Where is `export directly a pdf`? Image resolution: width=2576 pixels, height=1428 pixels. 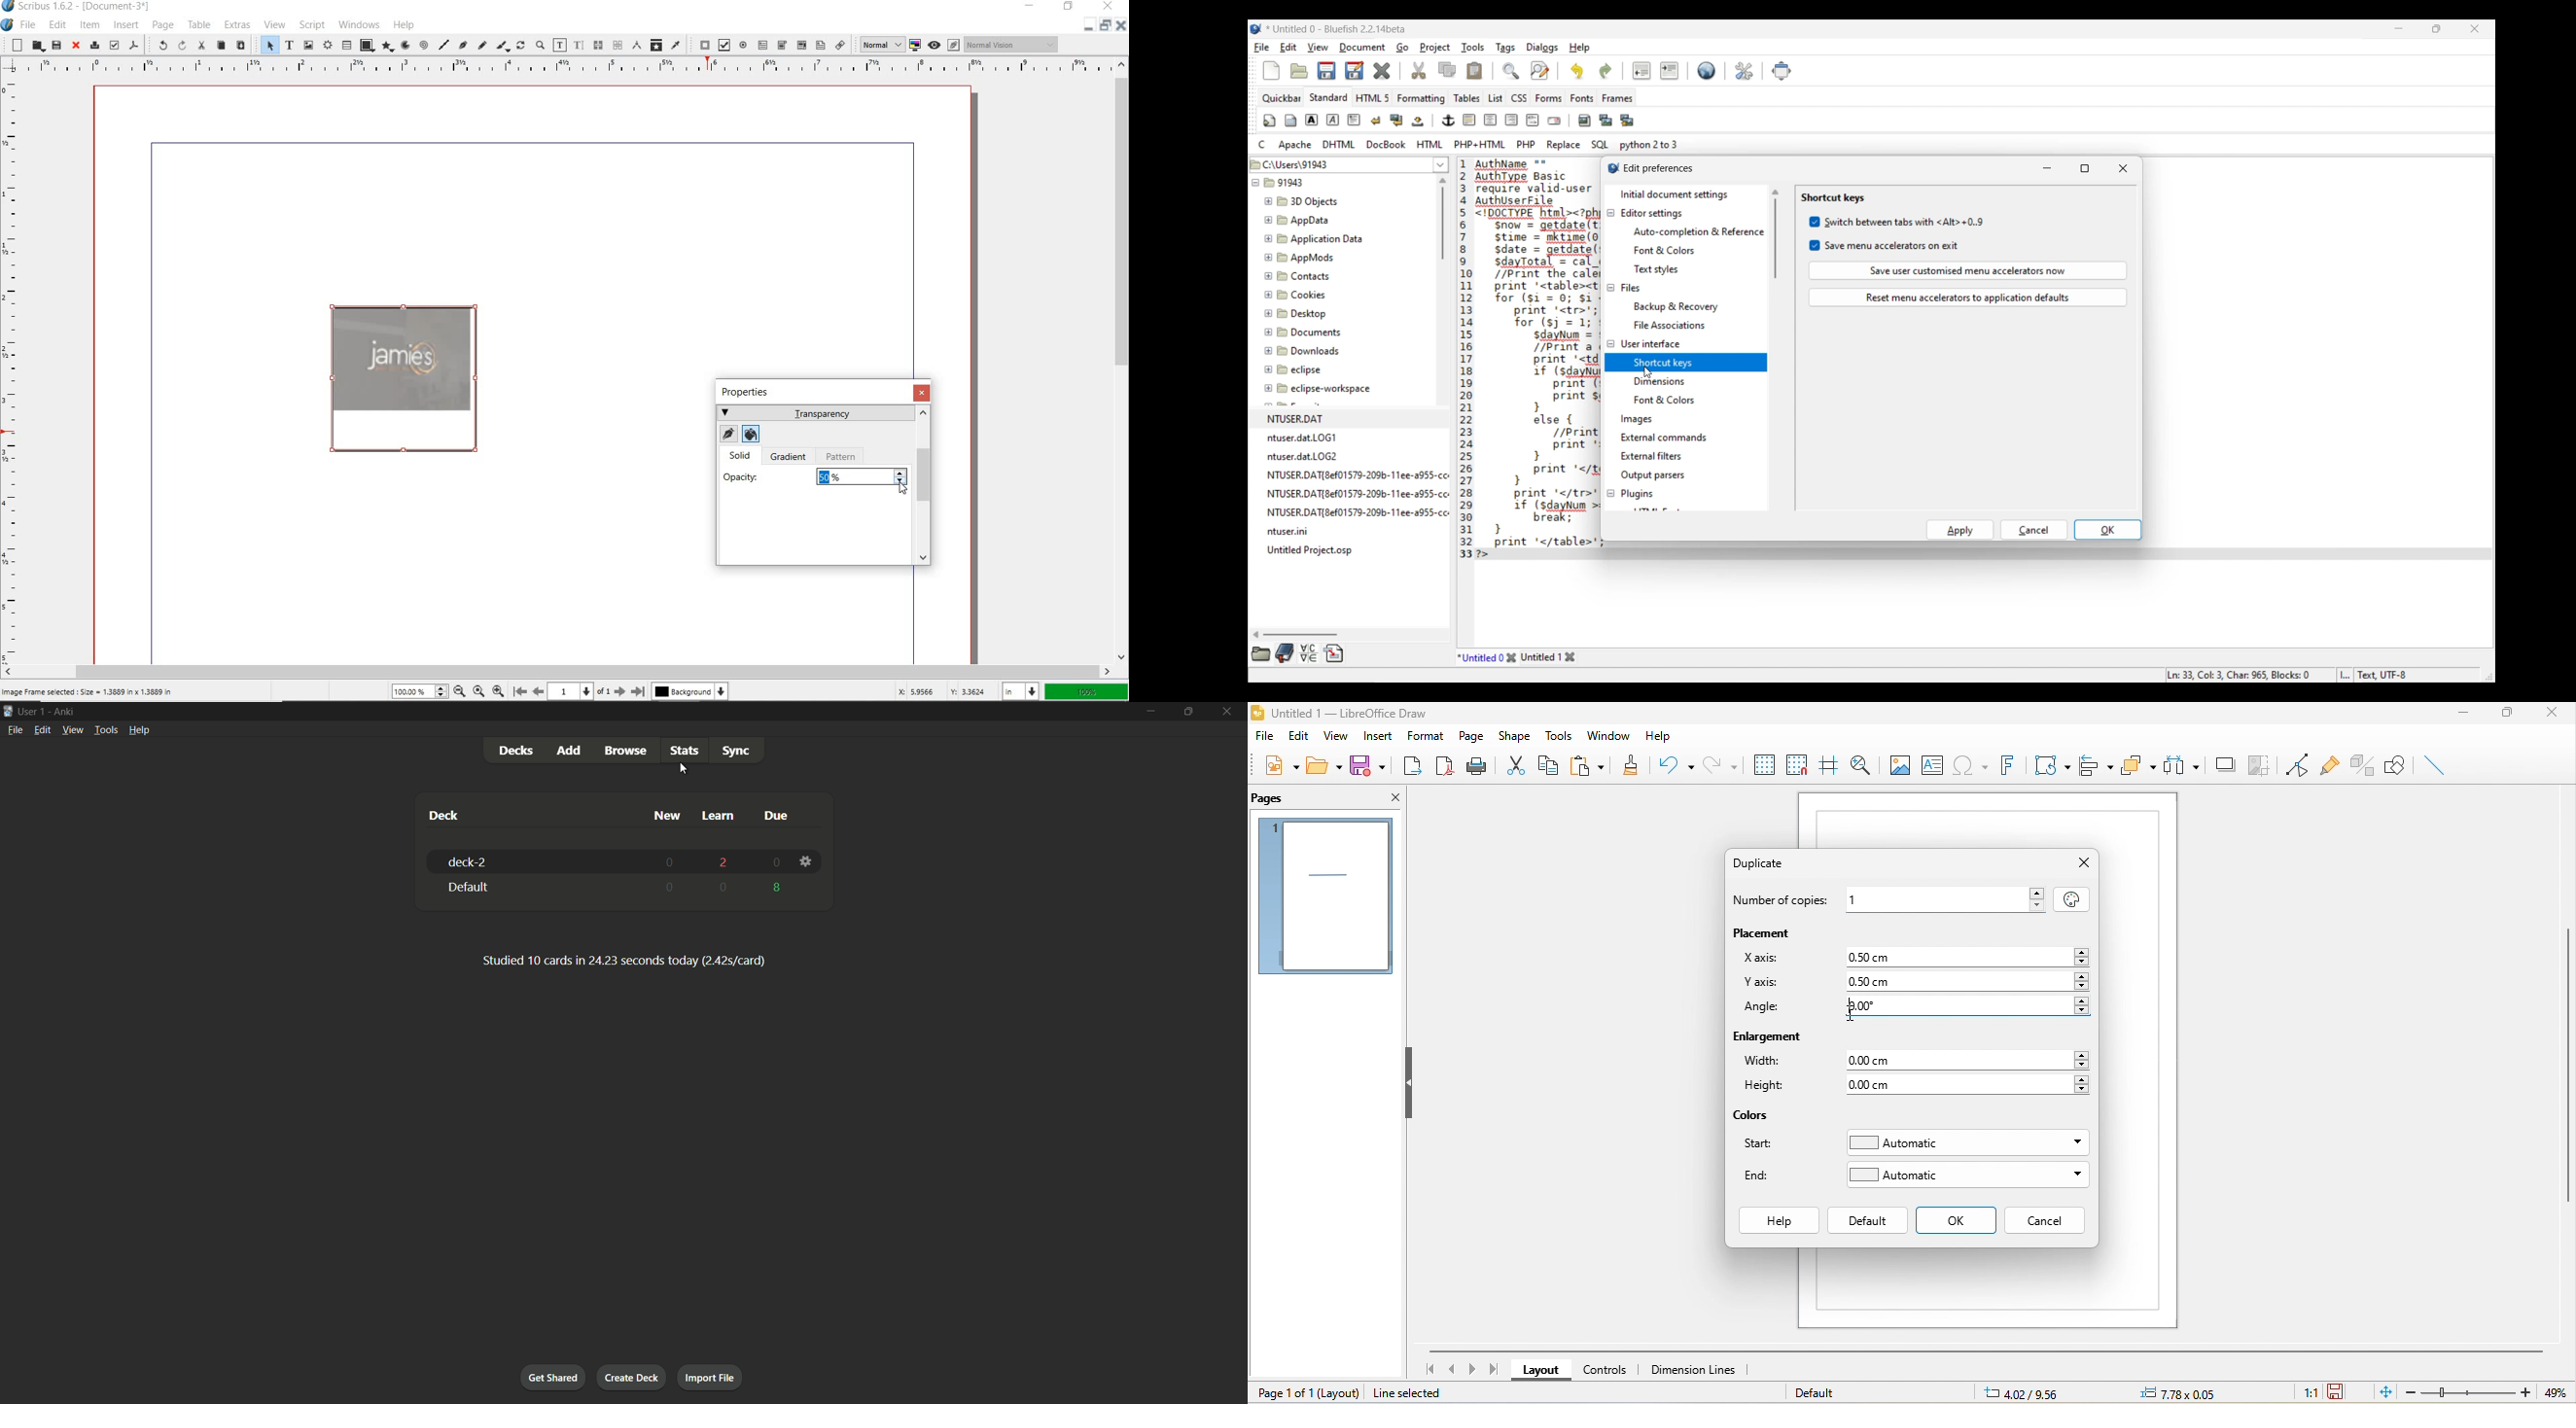 export directly a pdf is located at coordinates (1445, 768).